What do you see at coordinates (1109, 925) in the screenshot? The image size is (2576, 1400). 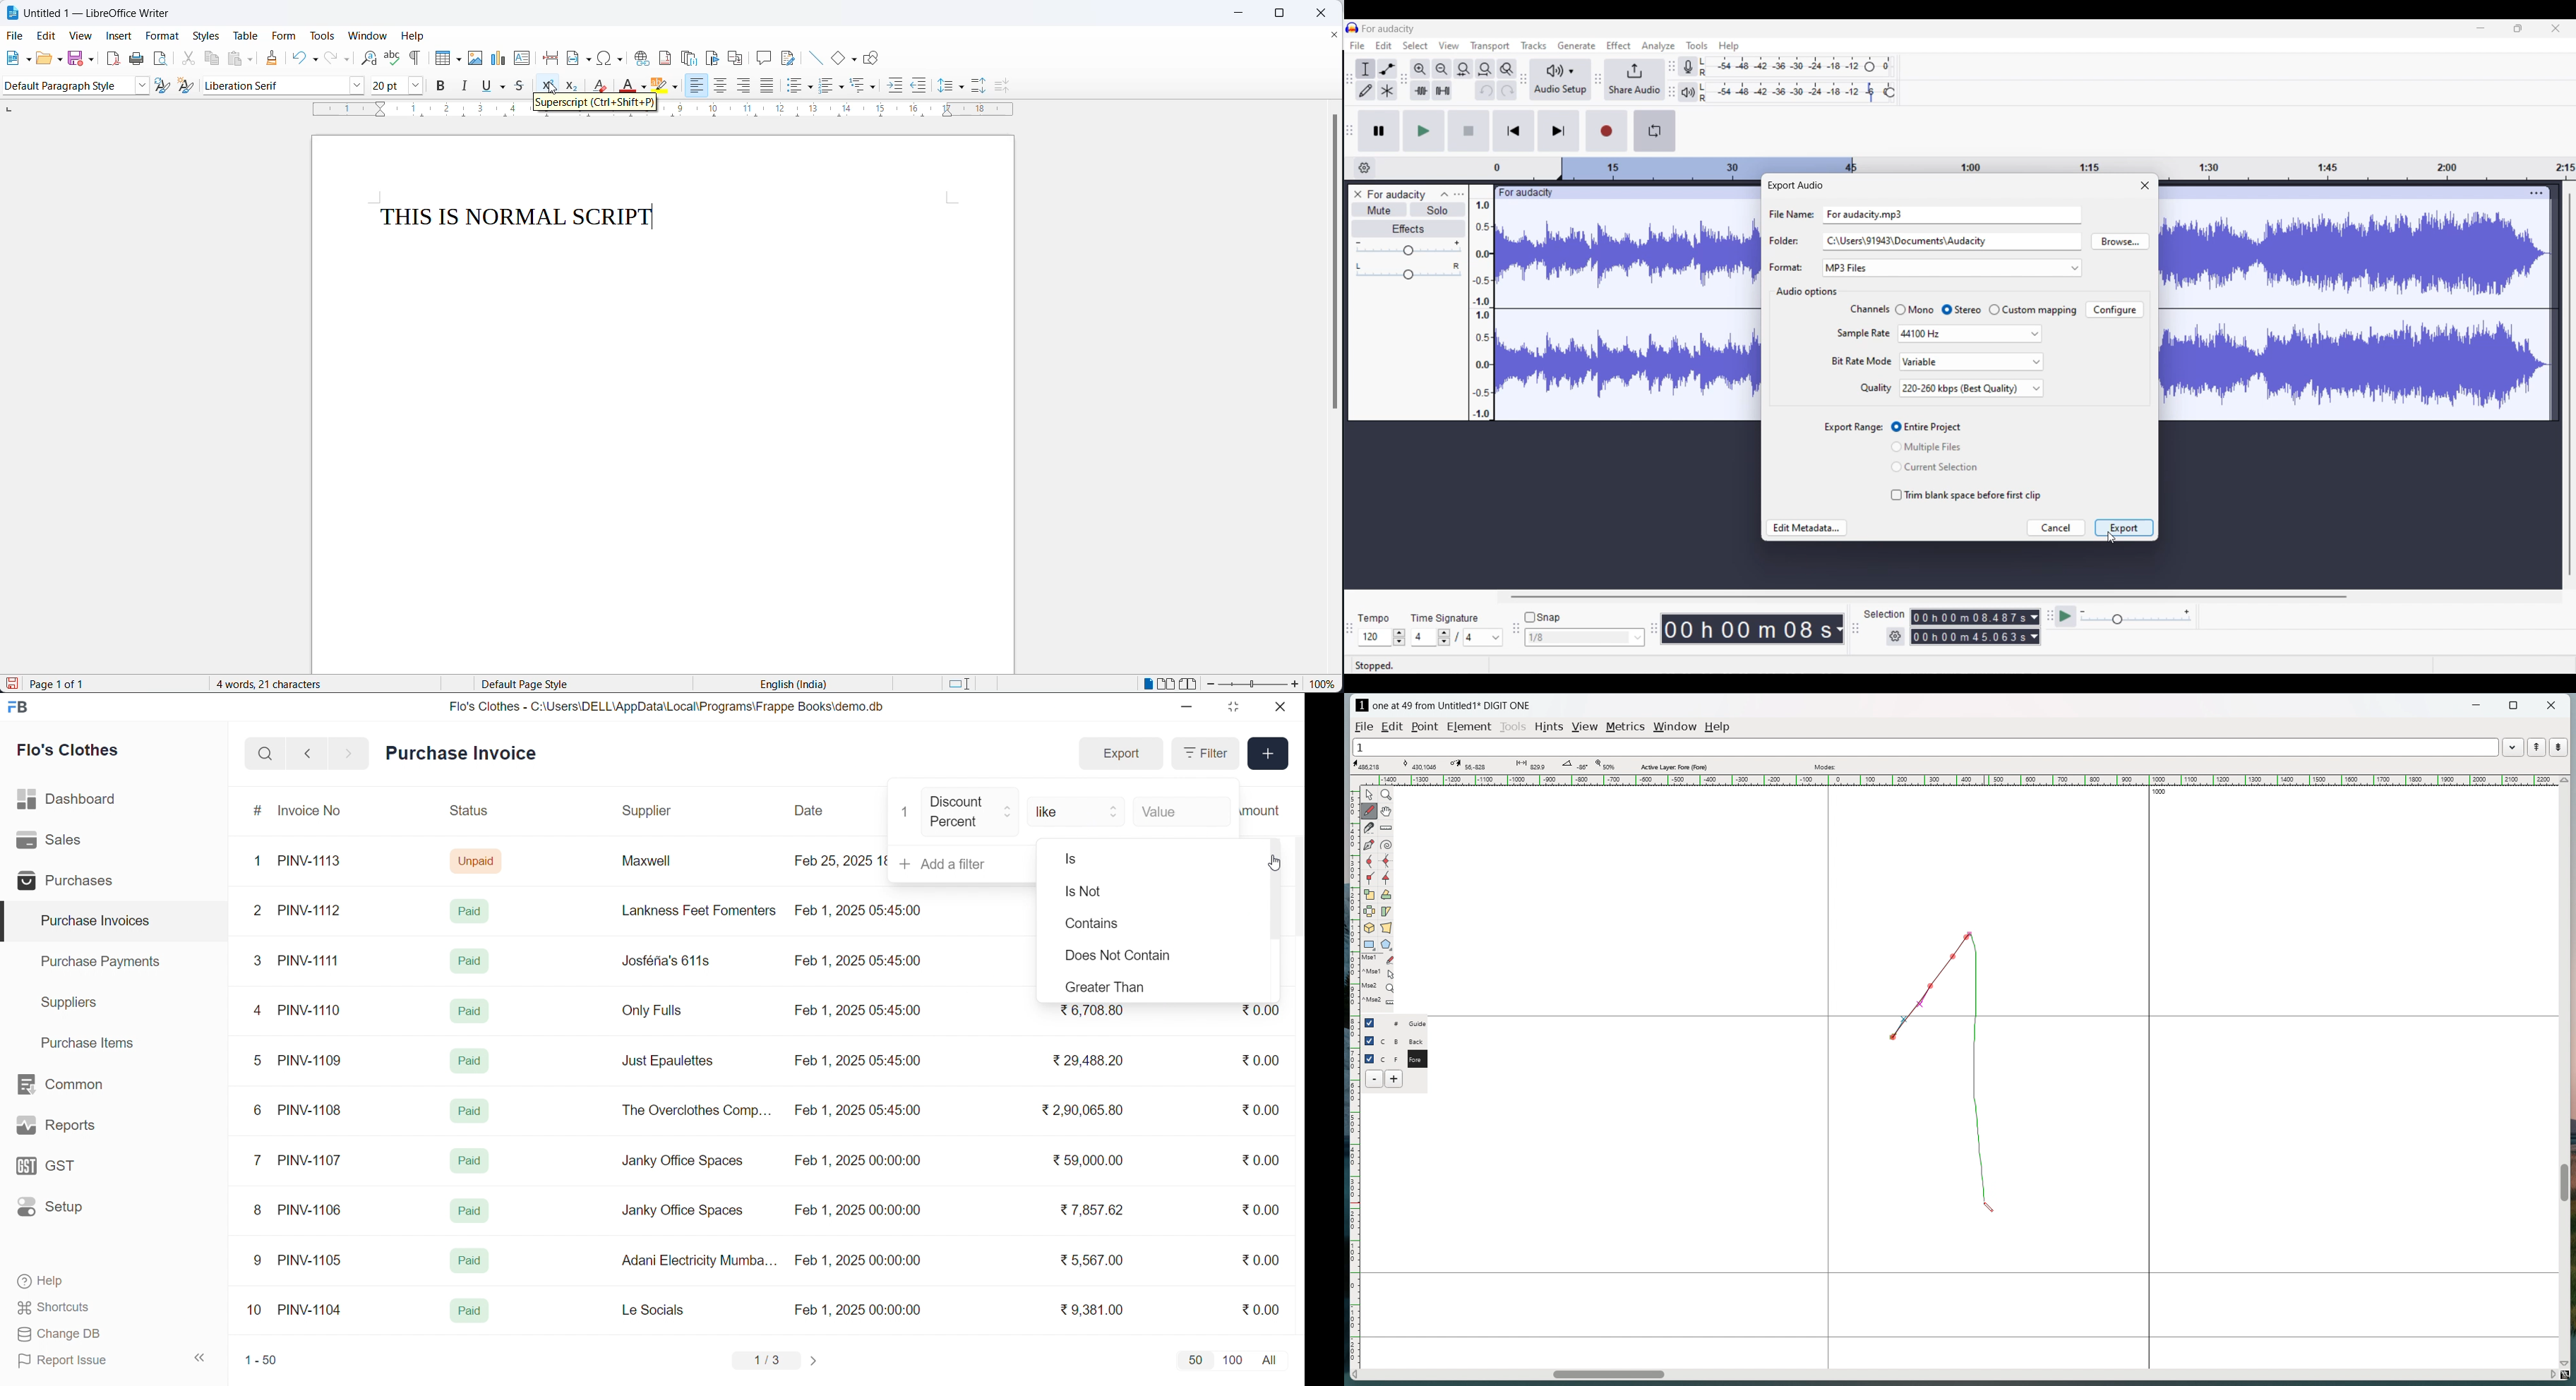 I see `Contains` at bounding box center [1109, 925].